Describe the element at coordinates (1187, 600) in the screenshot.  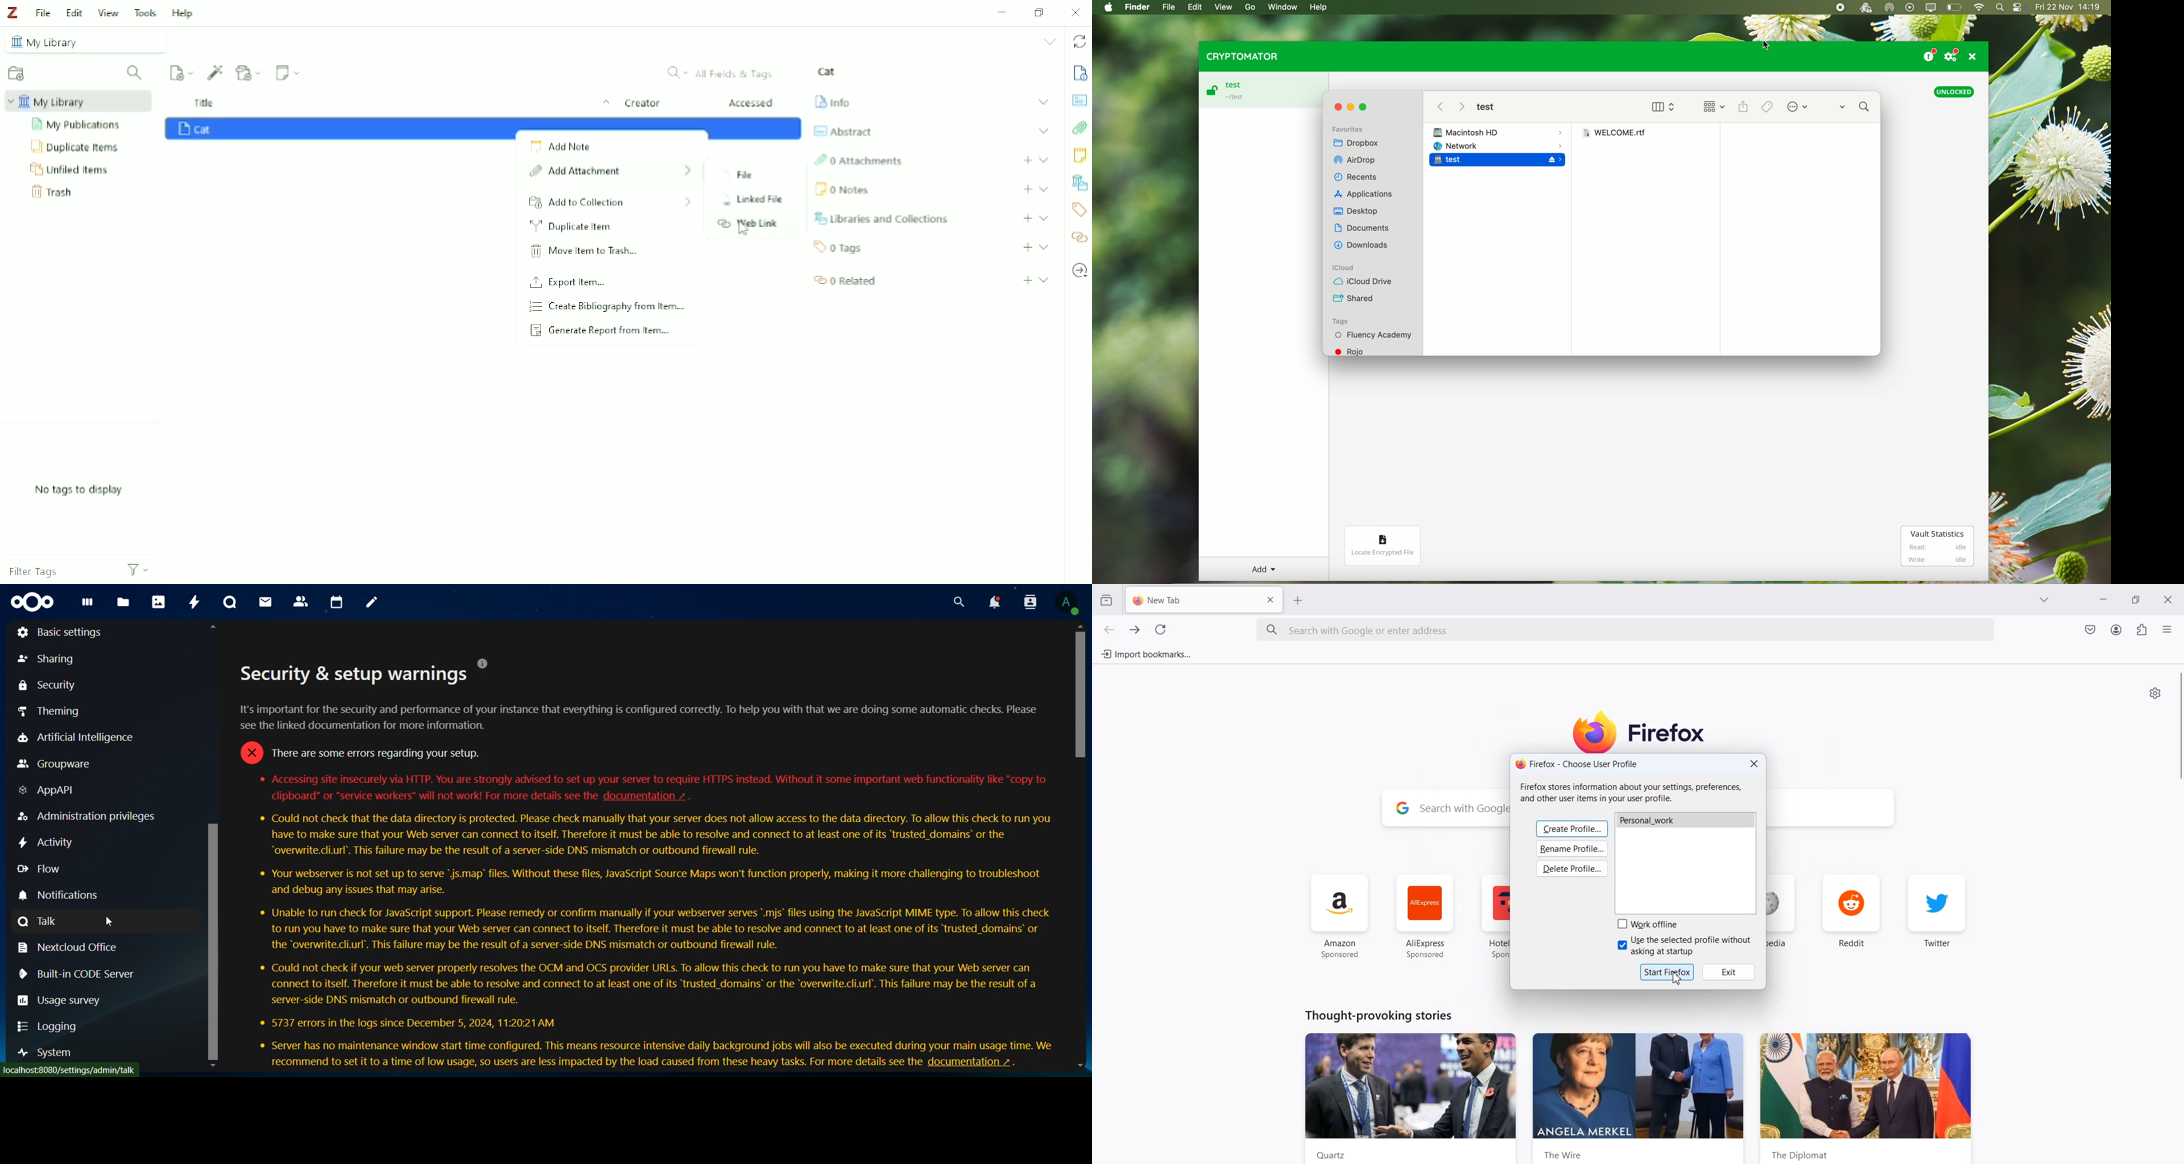
I see `New Tab` at that location.